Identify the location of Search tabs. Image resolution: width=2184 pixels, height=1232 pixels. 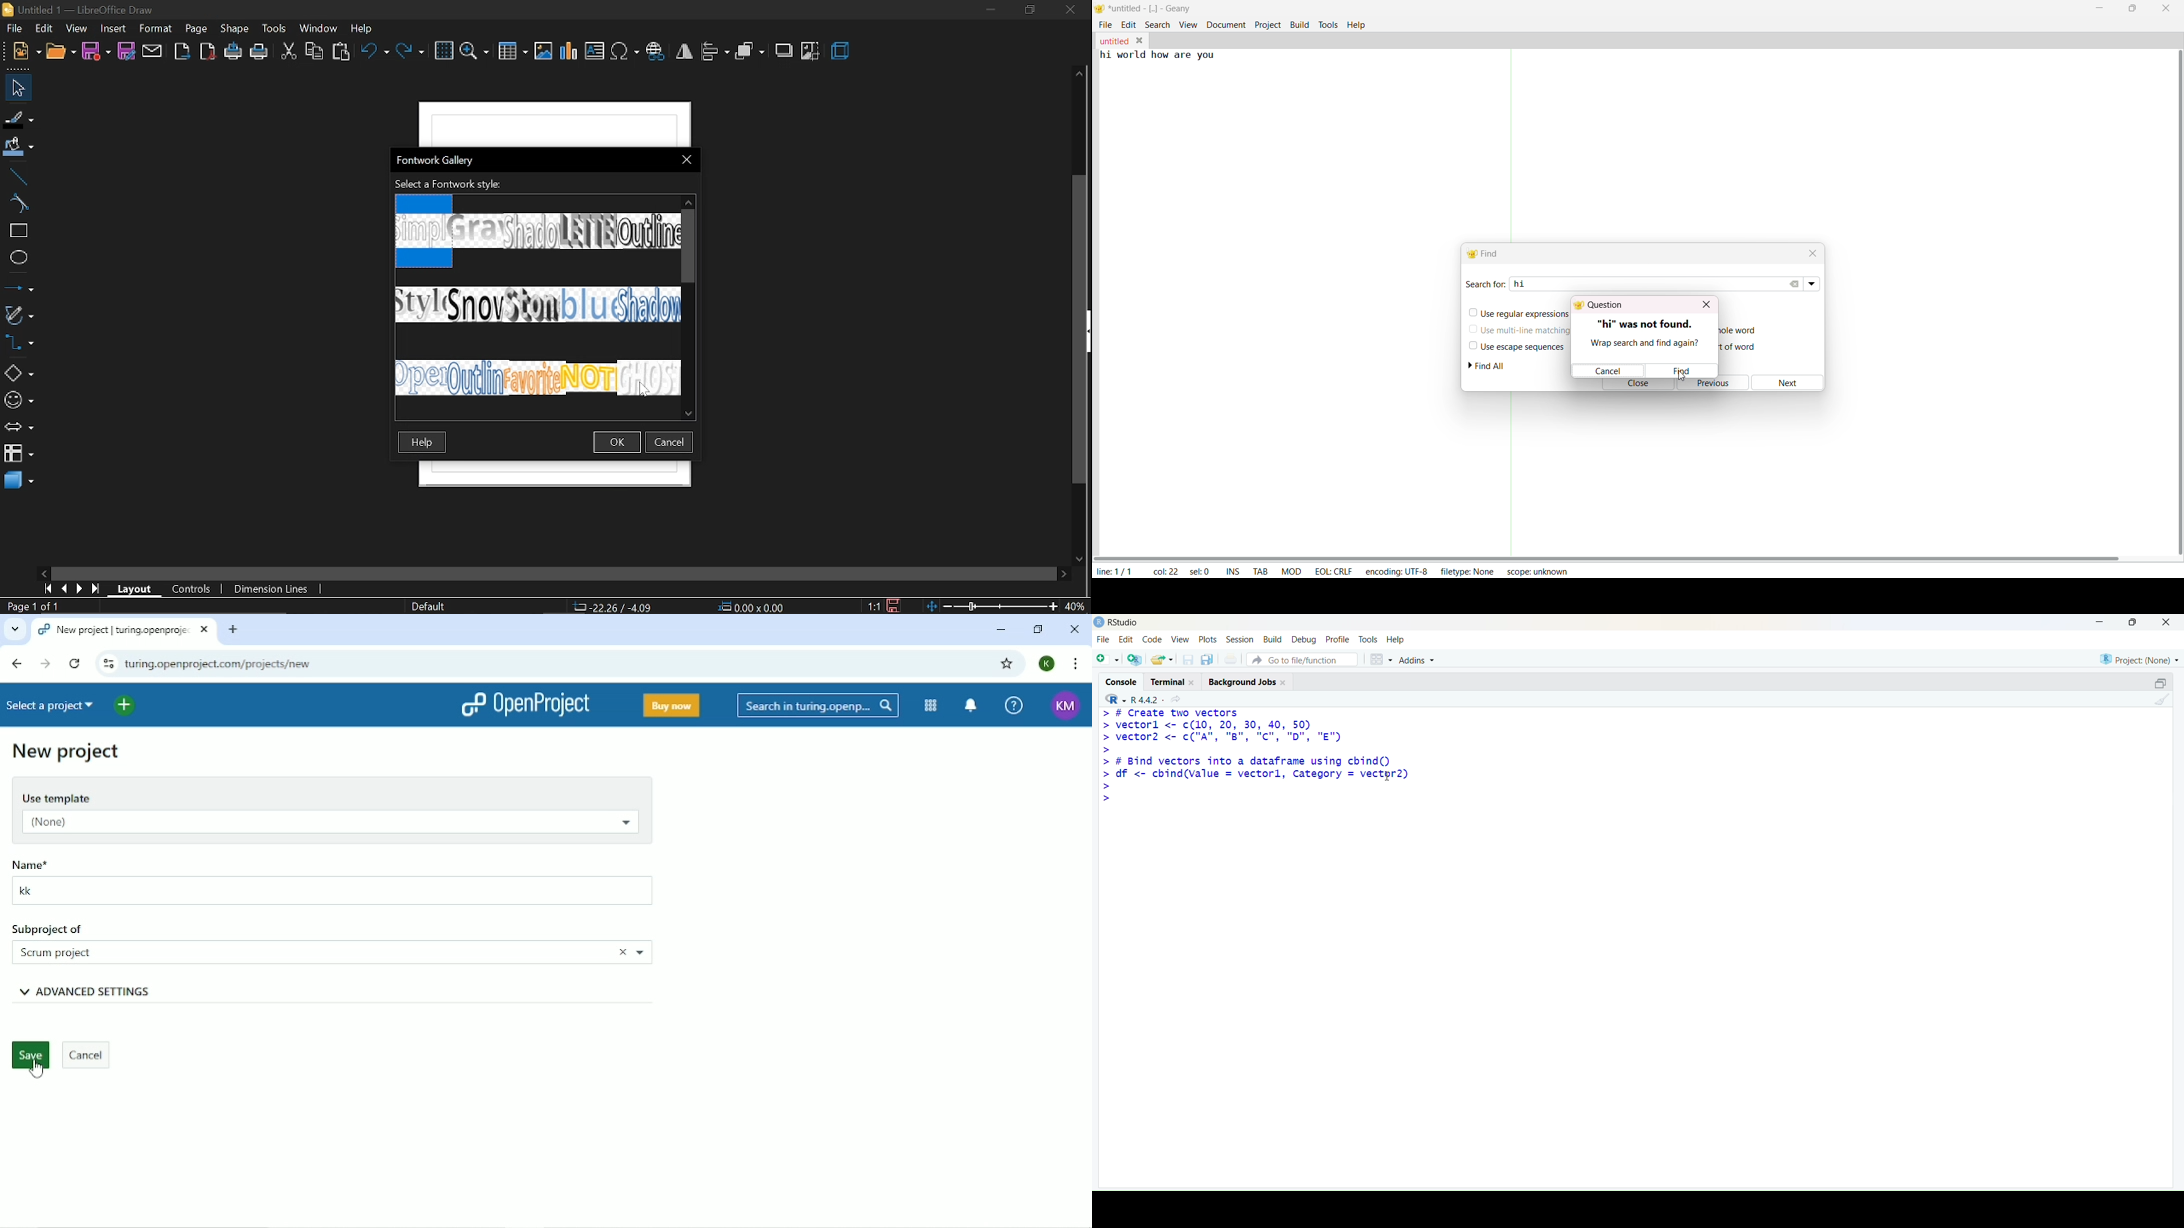
(14, 630).